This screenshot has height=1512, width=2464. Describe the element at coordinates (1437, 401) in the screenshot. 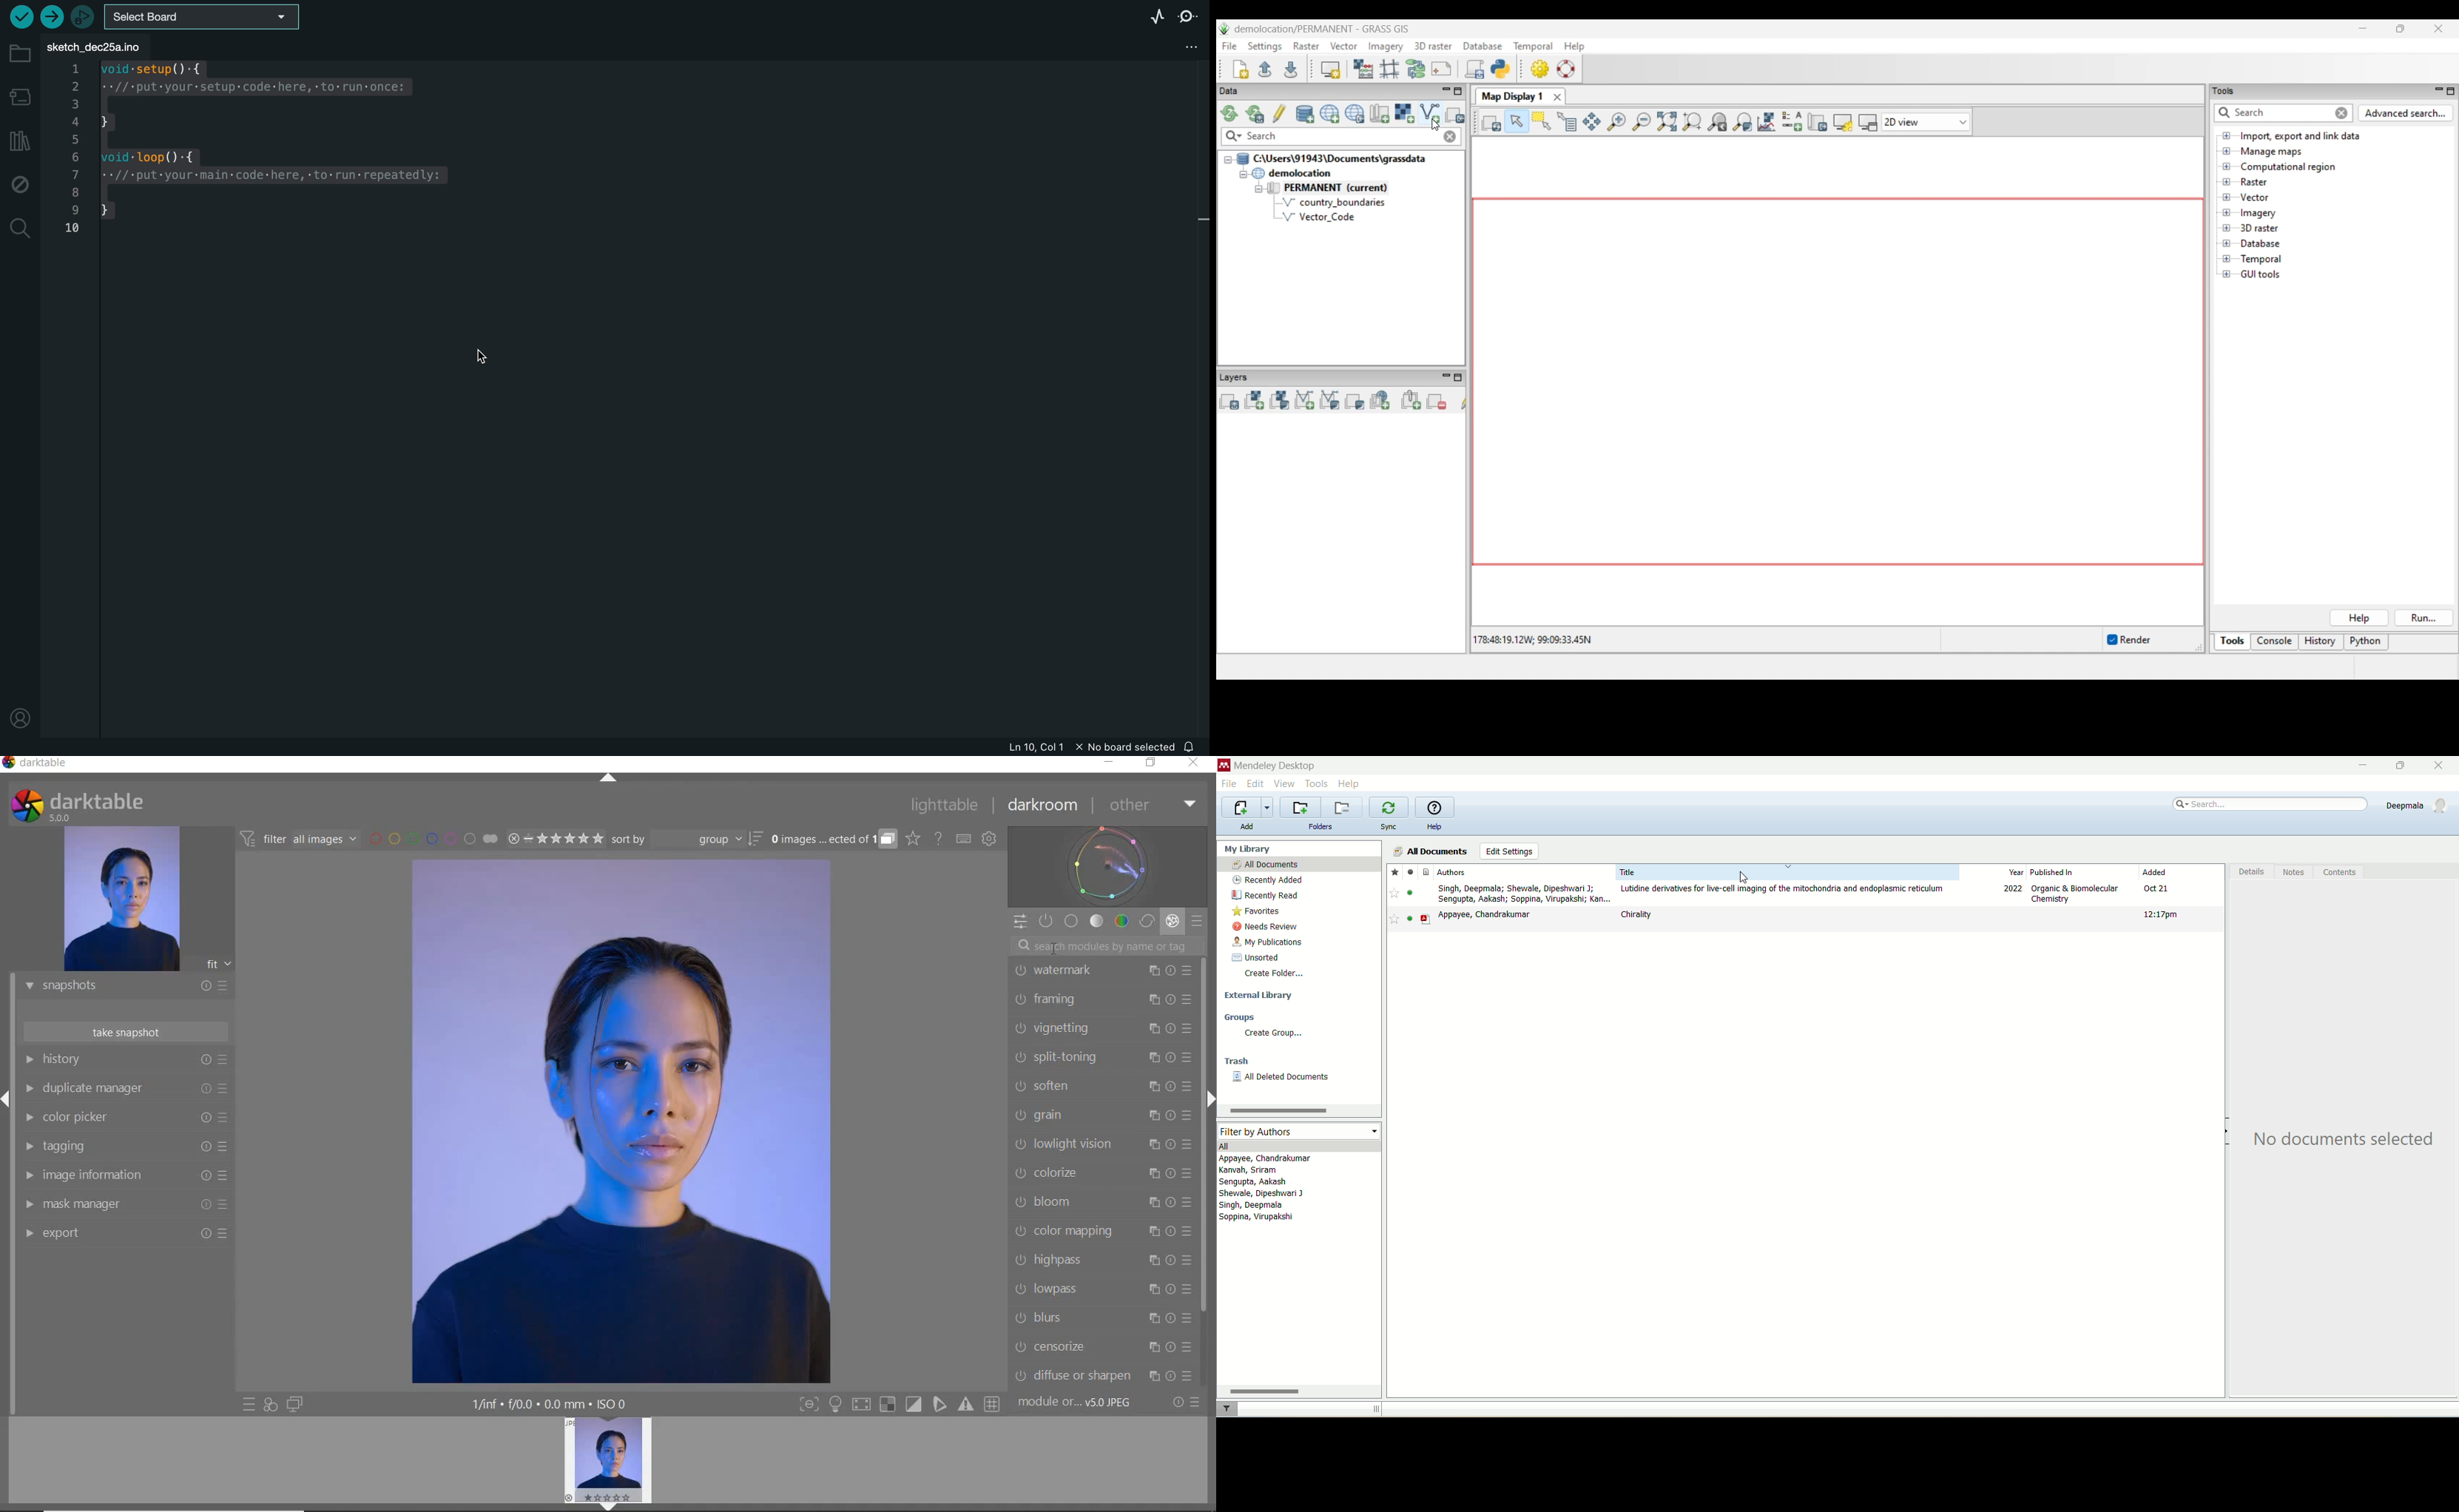

I see `Remove selected map layer(s) from layer tree` at that location.